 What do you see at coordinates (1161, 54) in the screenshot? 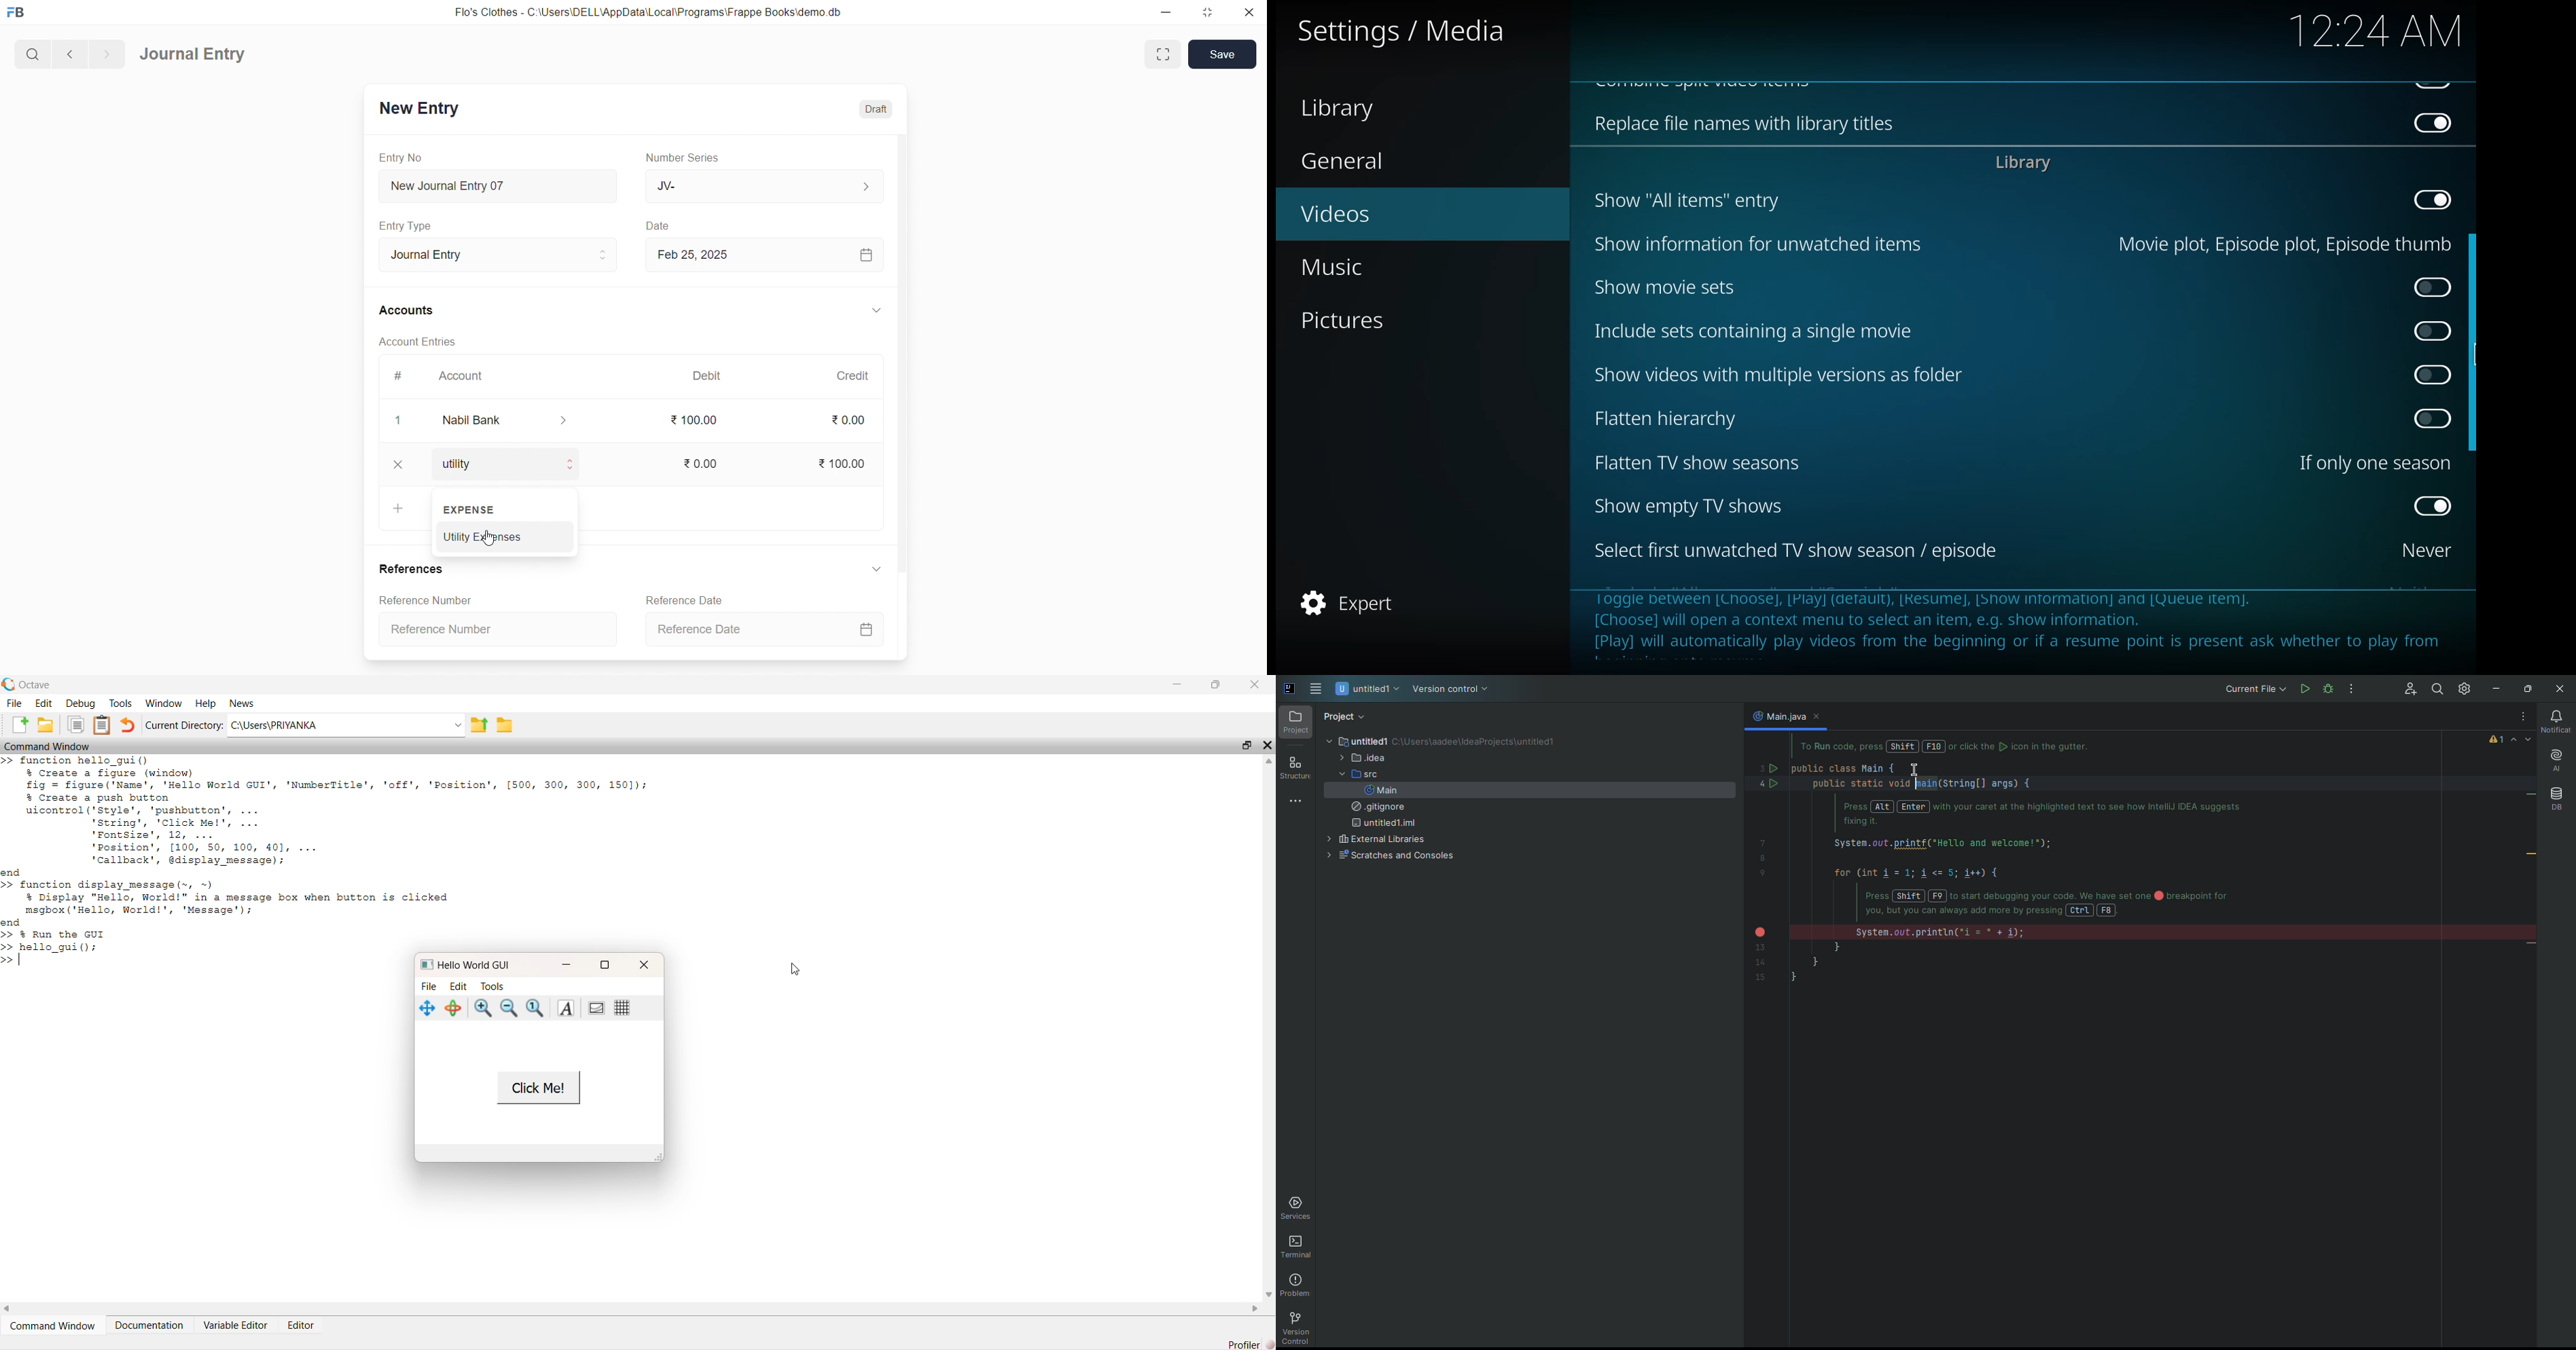
I see `maximize window` at bounding box center [1161, 54].